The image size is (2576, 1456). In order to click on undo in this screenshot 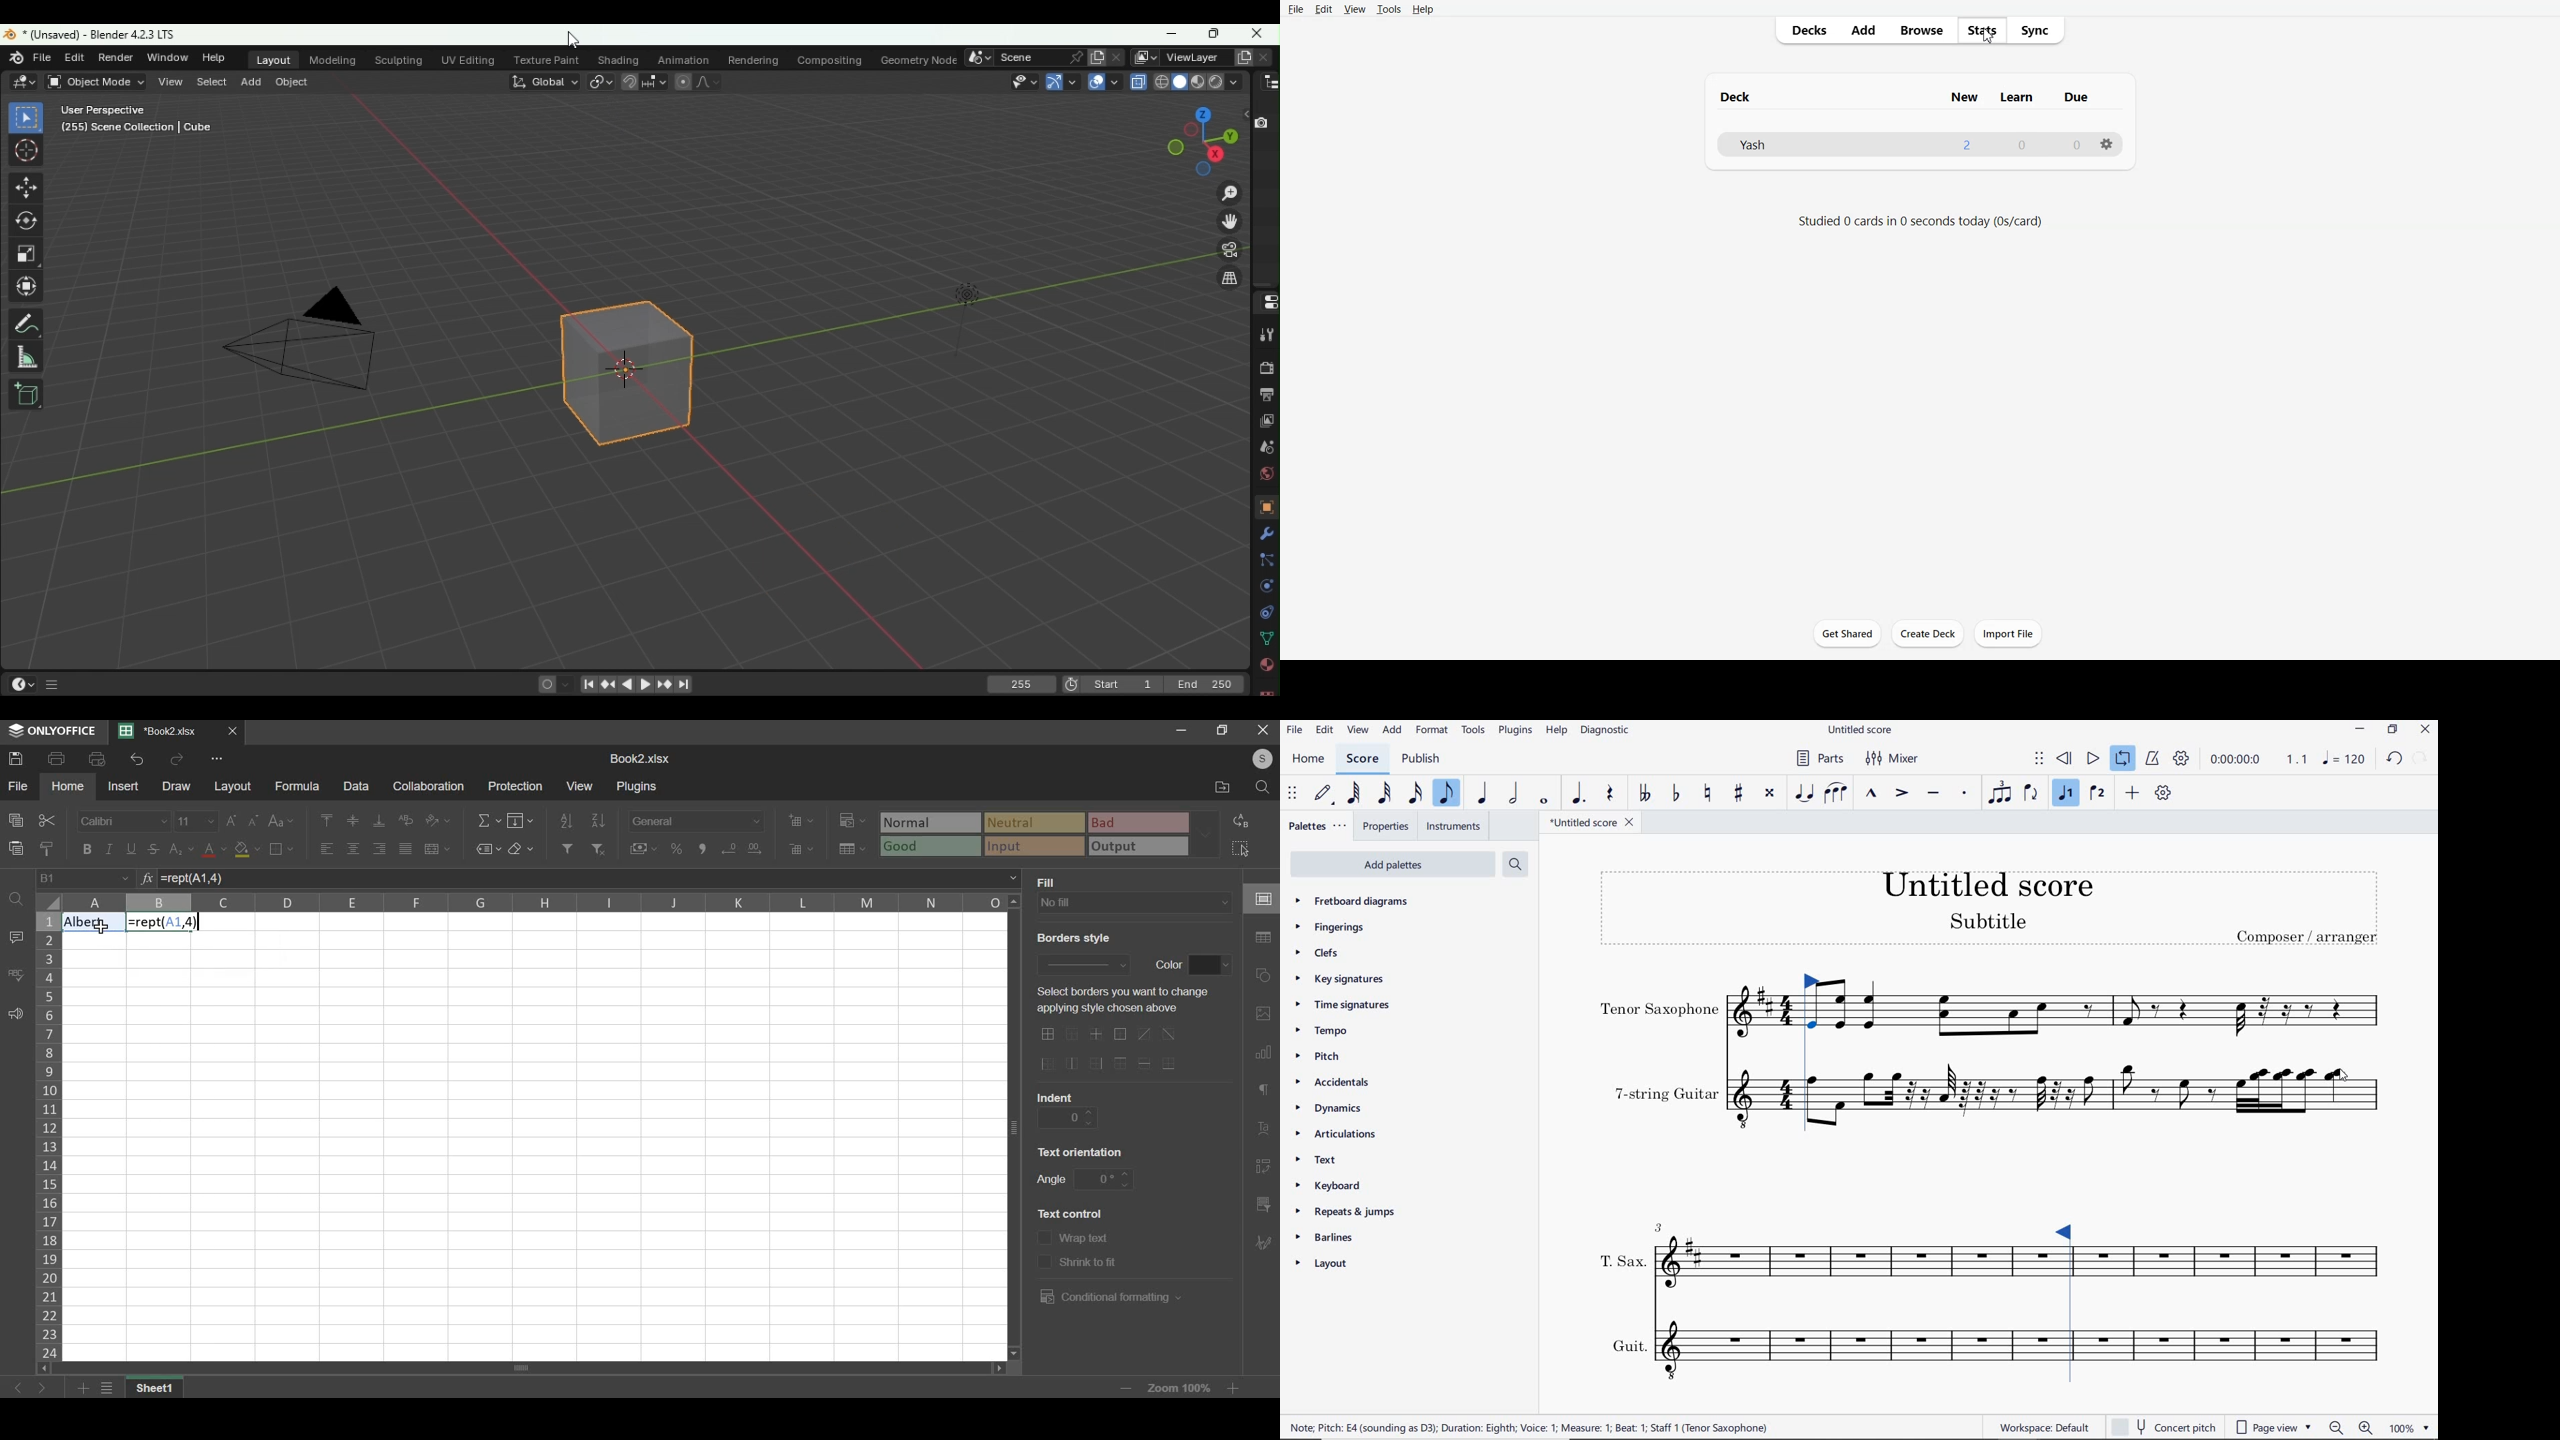, I will do `click(139, 759)`.